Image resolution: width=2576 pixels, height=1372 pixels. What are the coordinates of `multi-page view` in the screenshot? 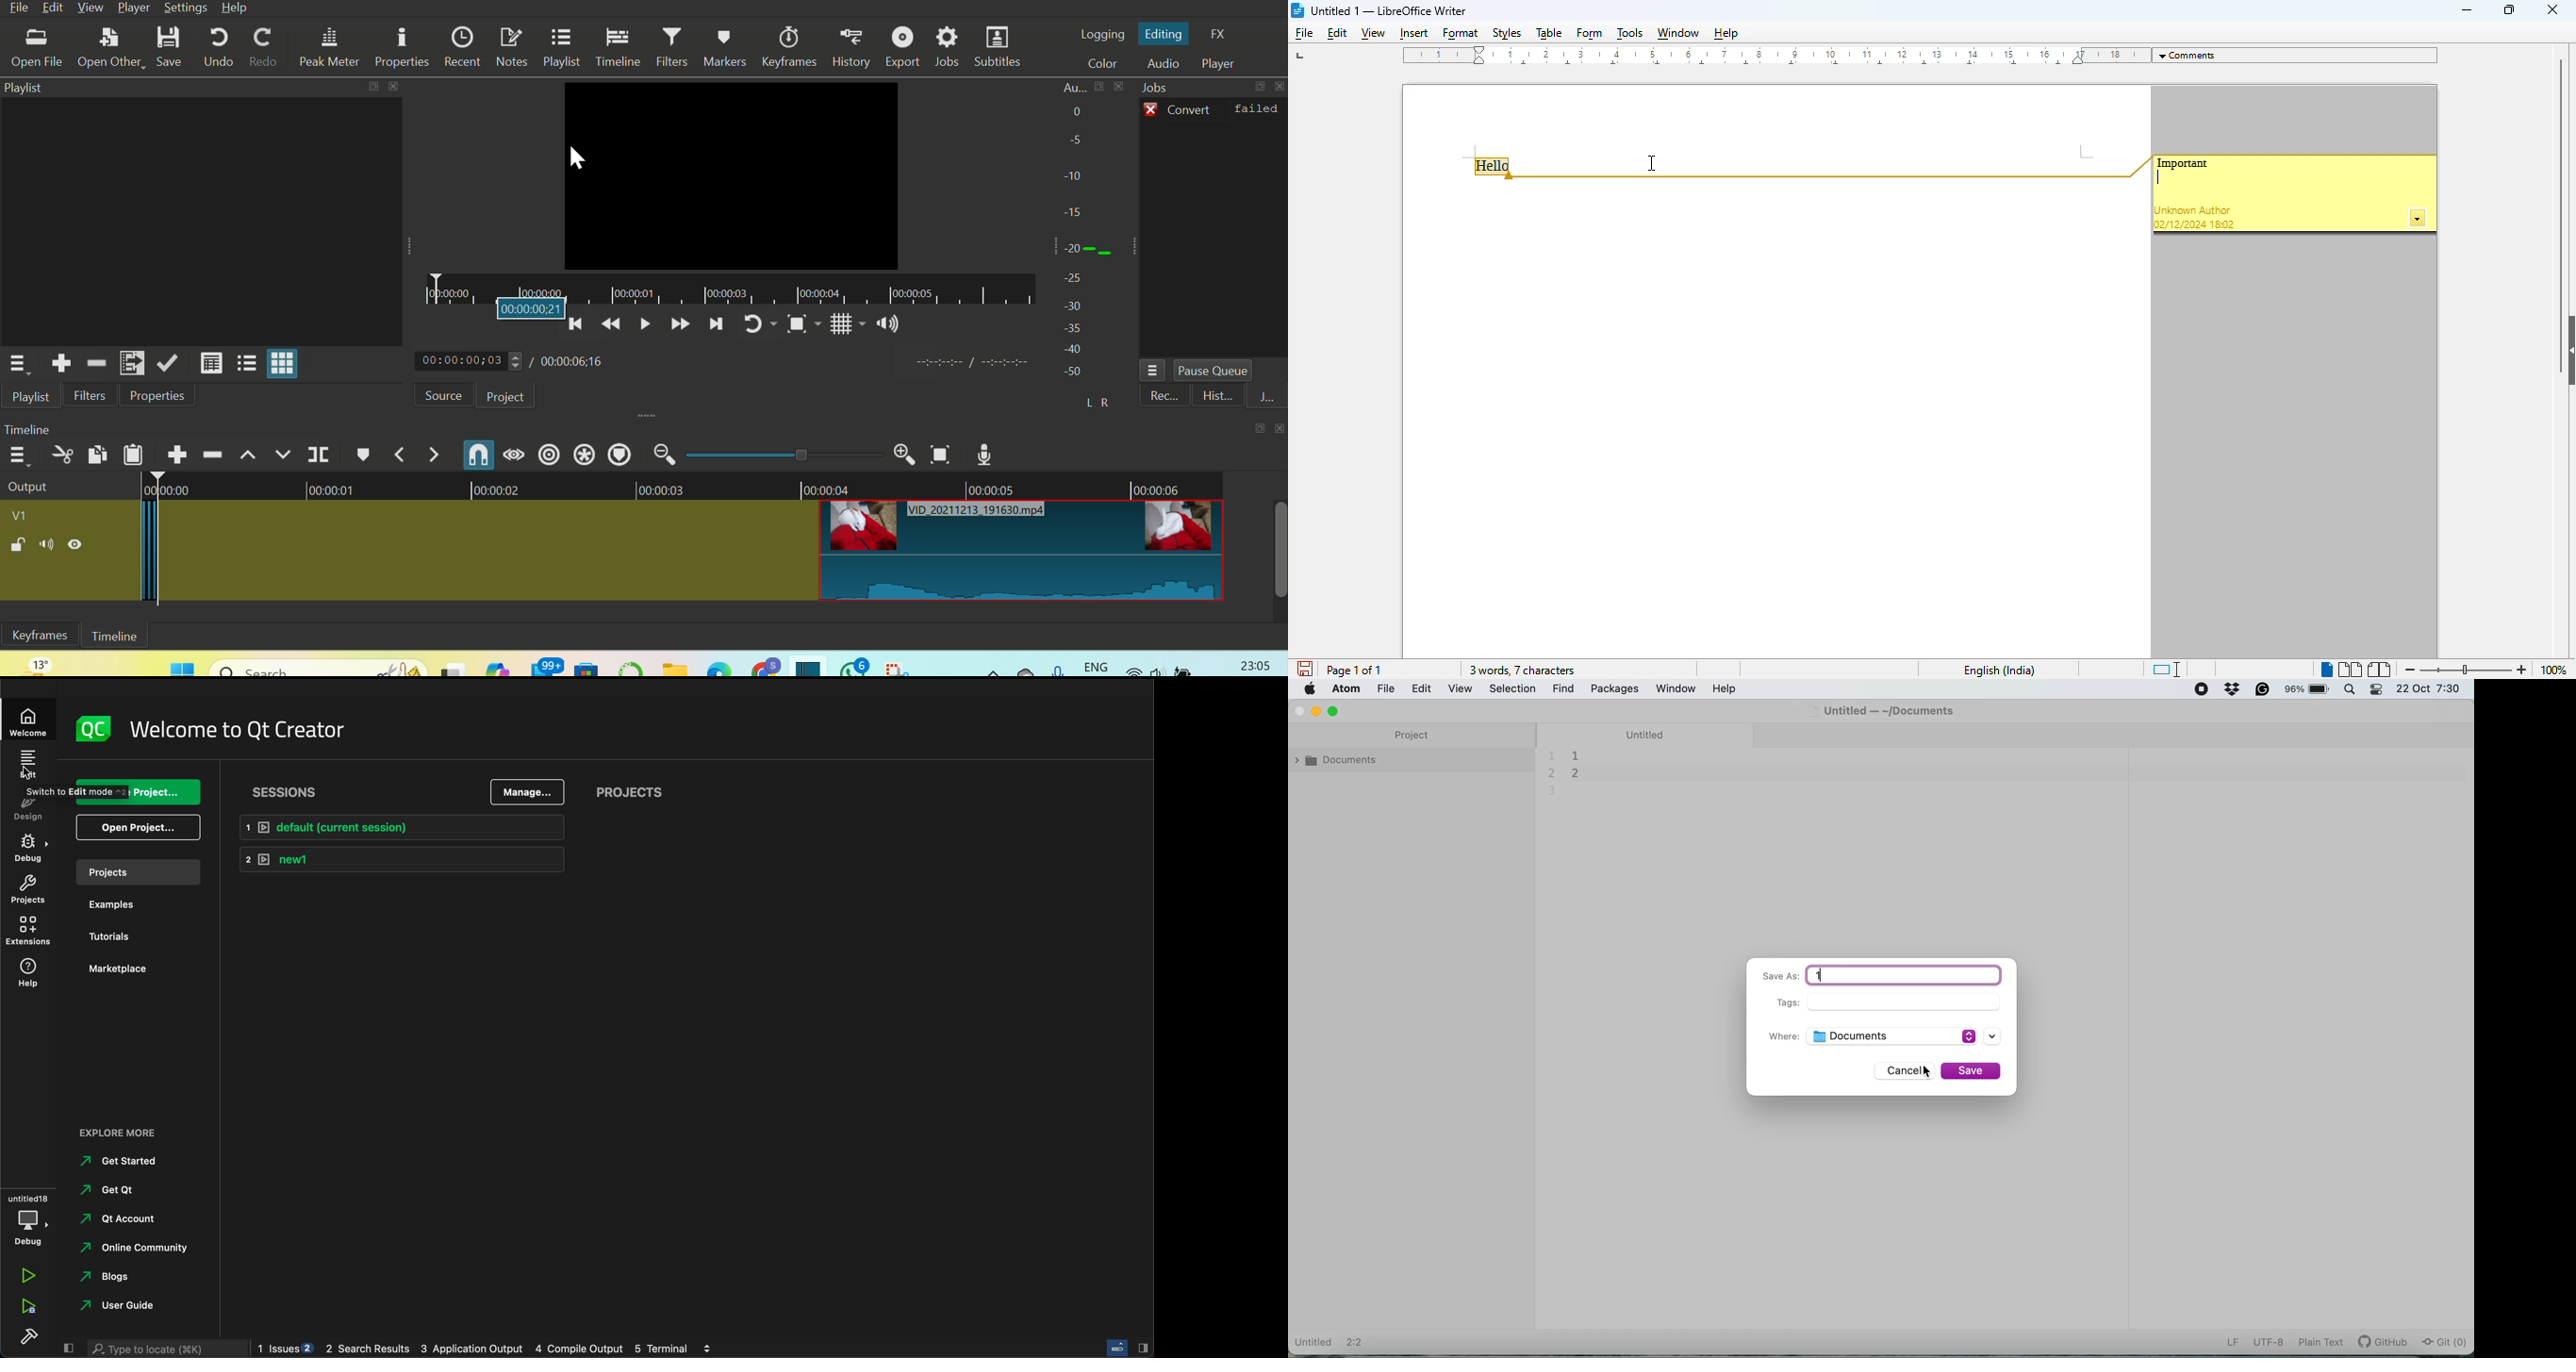 It's located at (2351, 670).